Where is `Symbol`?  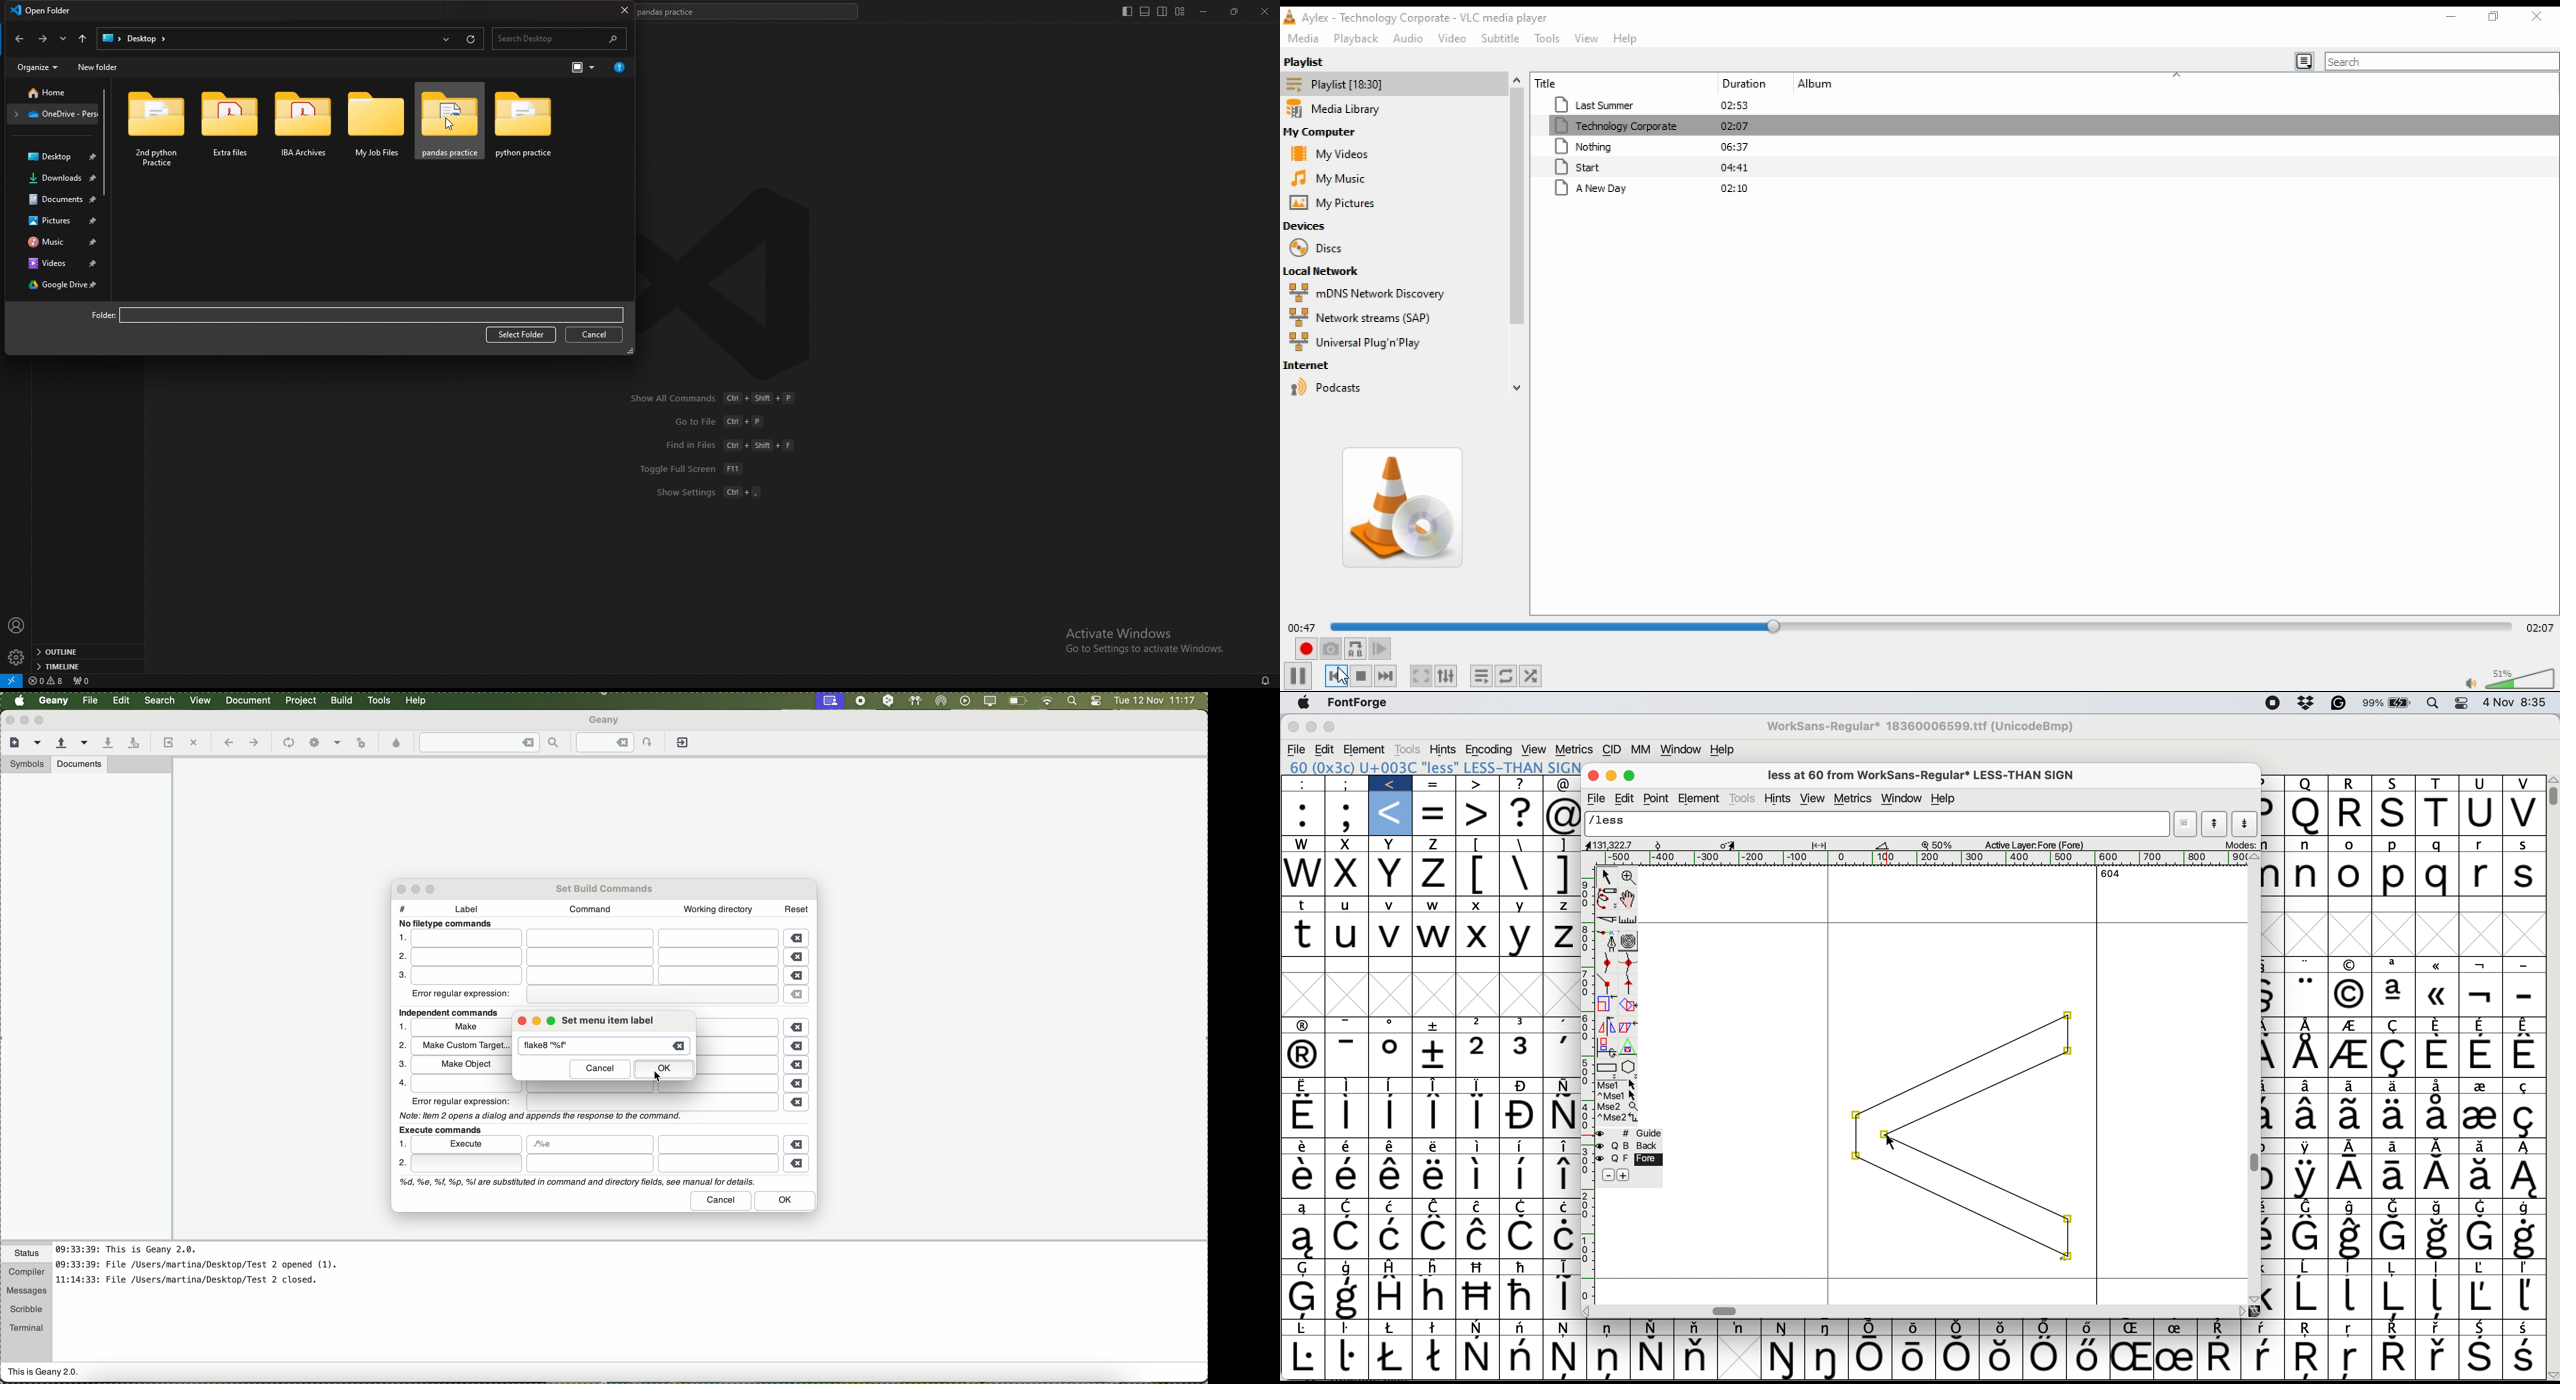
Symbol is located at coordinates (2272, 1148).